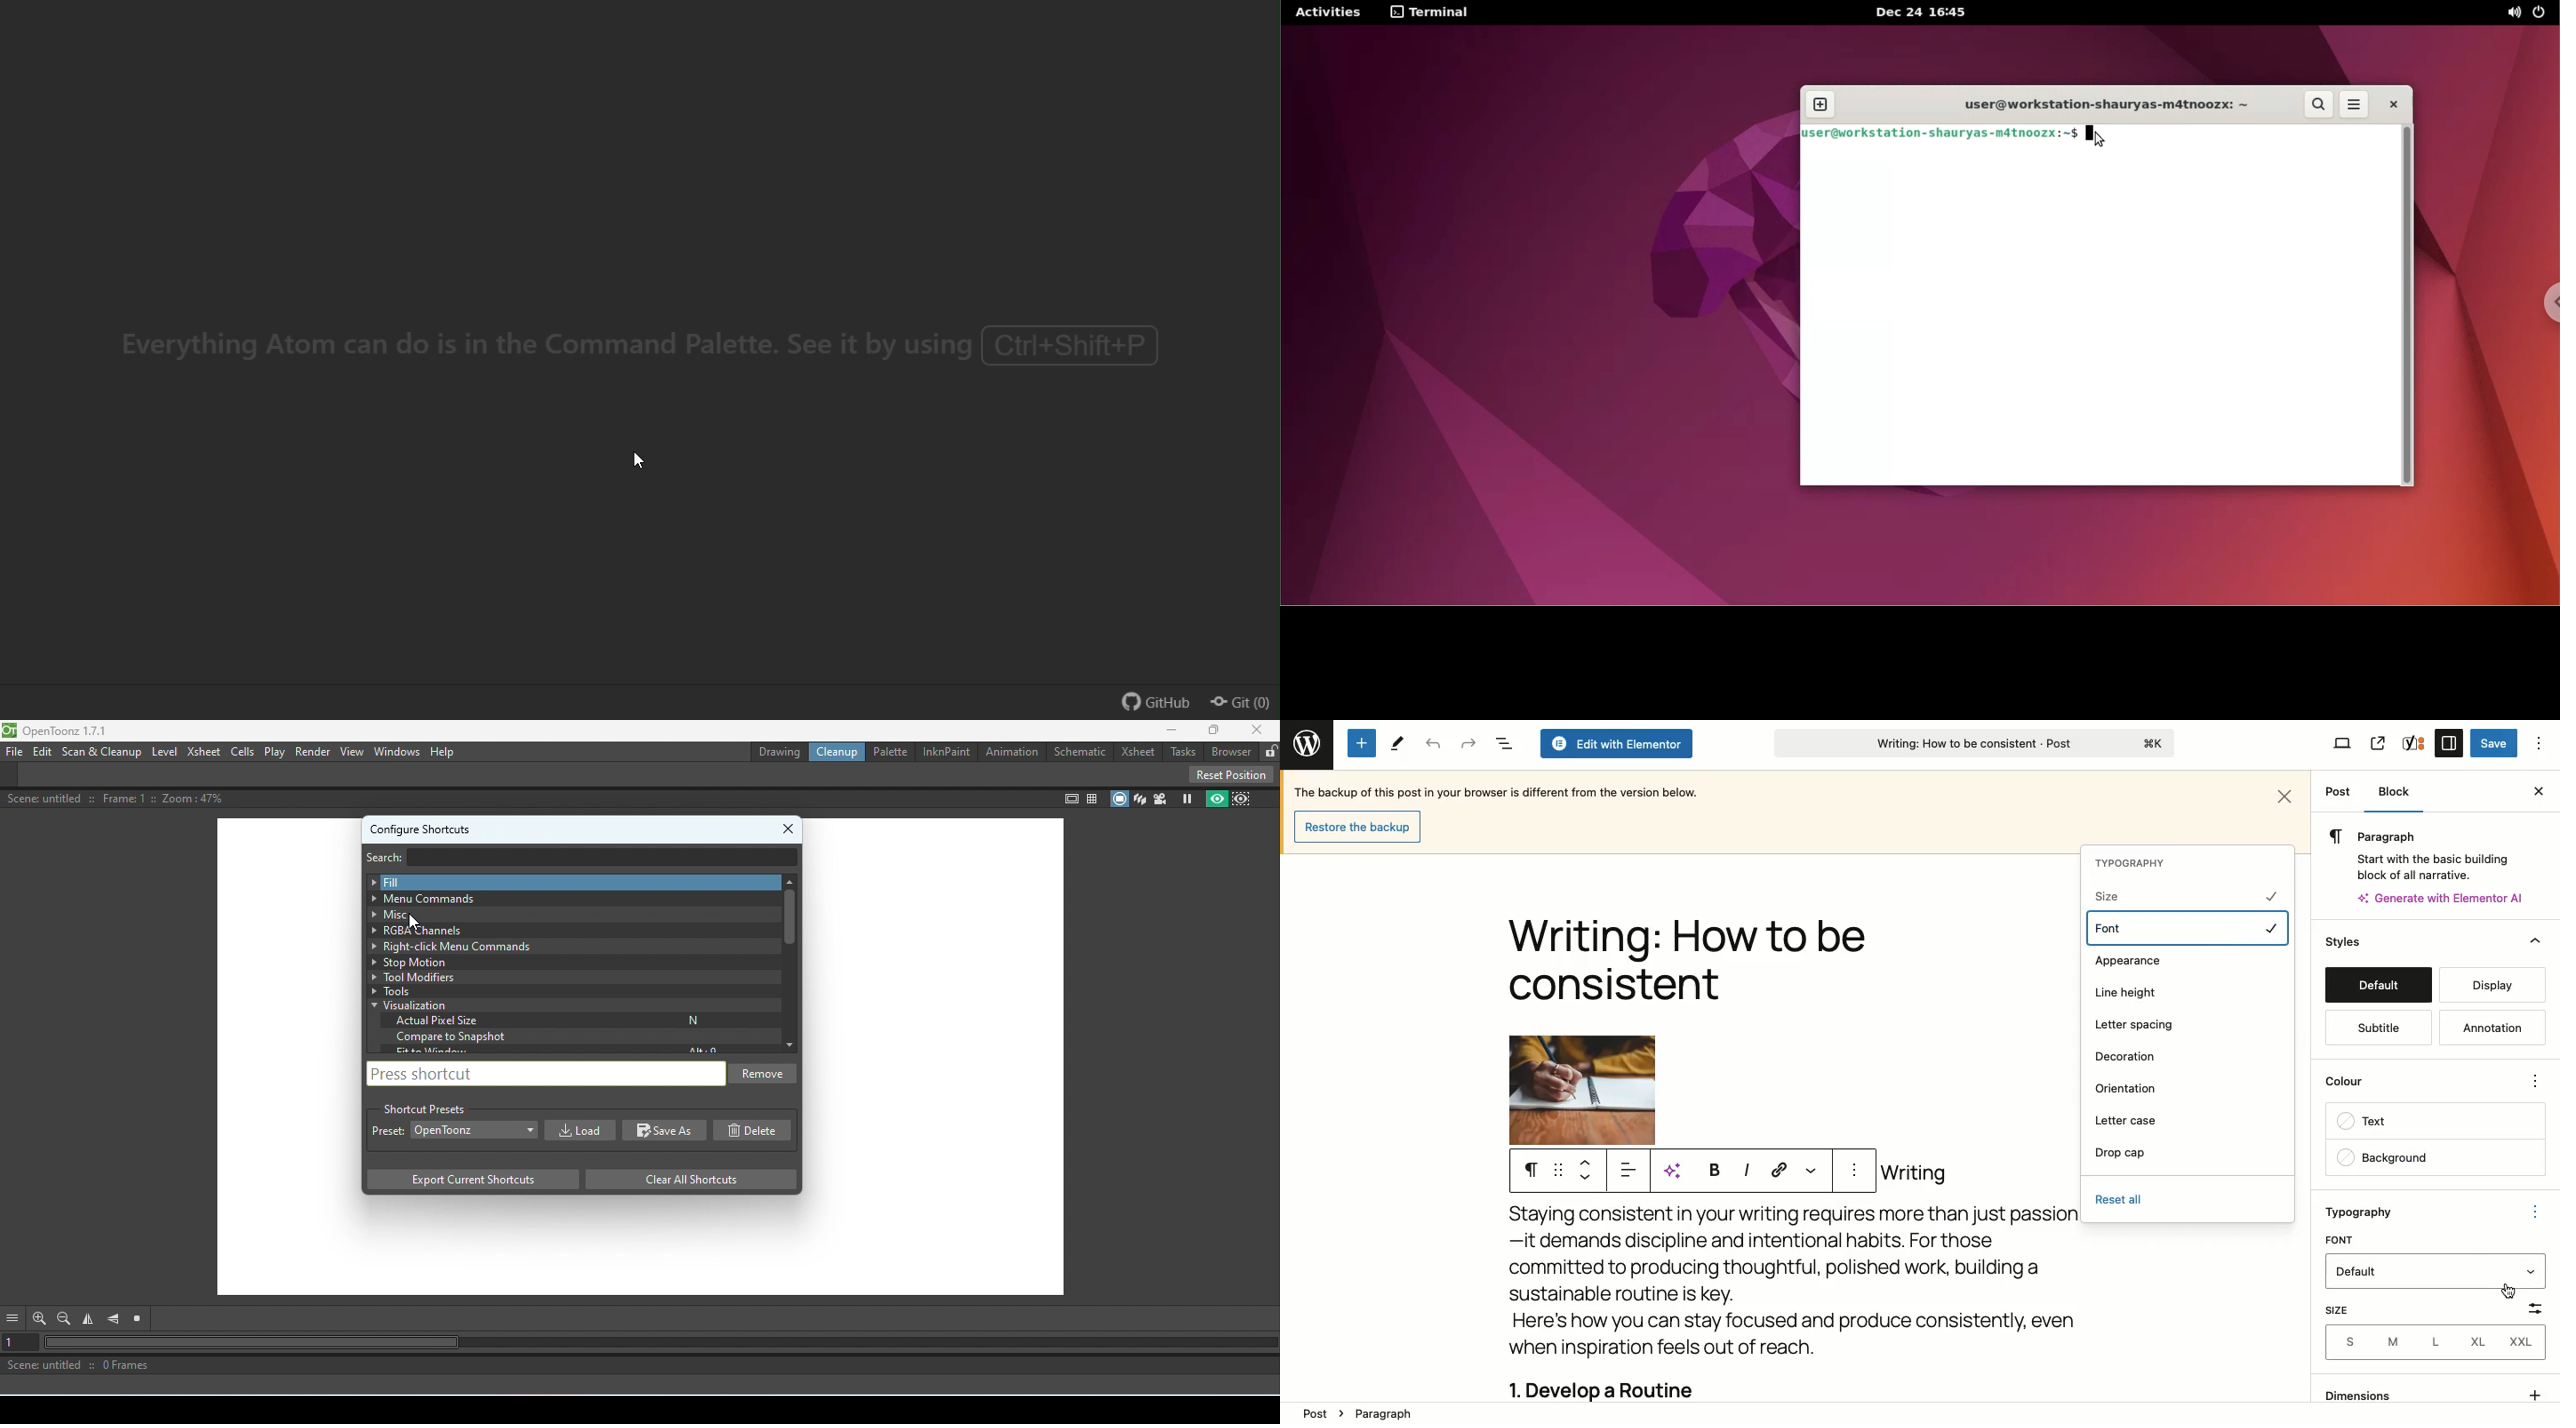  What do you see at coordinates (1394, 1414) in the screenshot?
I see `Paragraph` at bounding box center [1394, 1414].